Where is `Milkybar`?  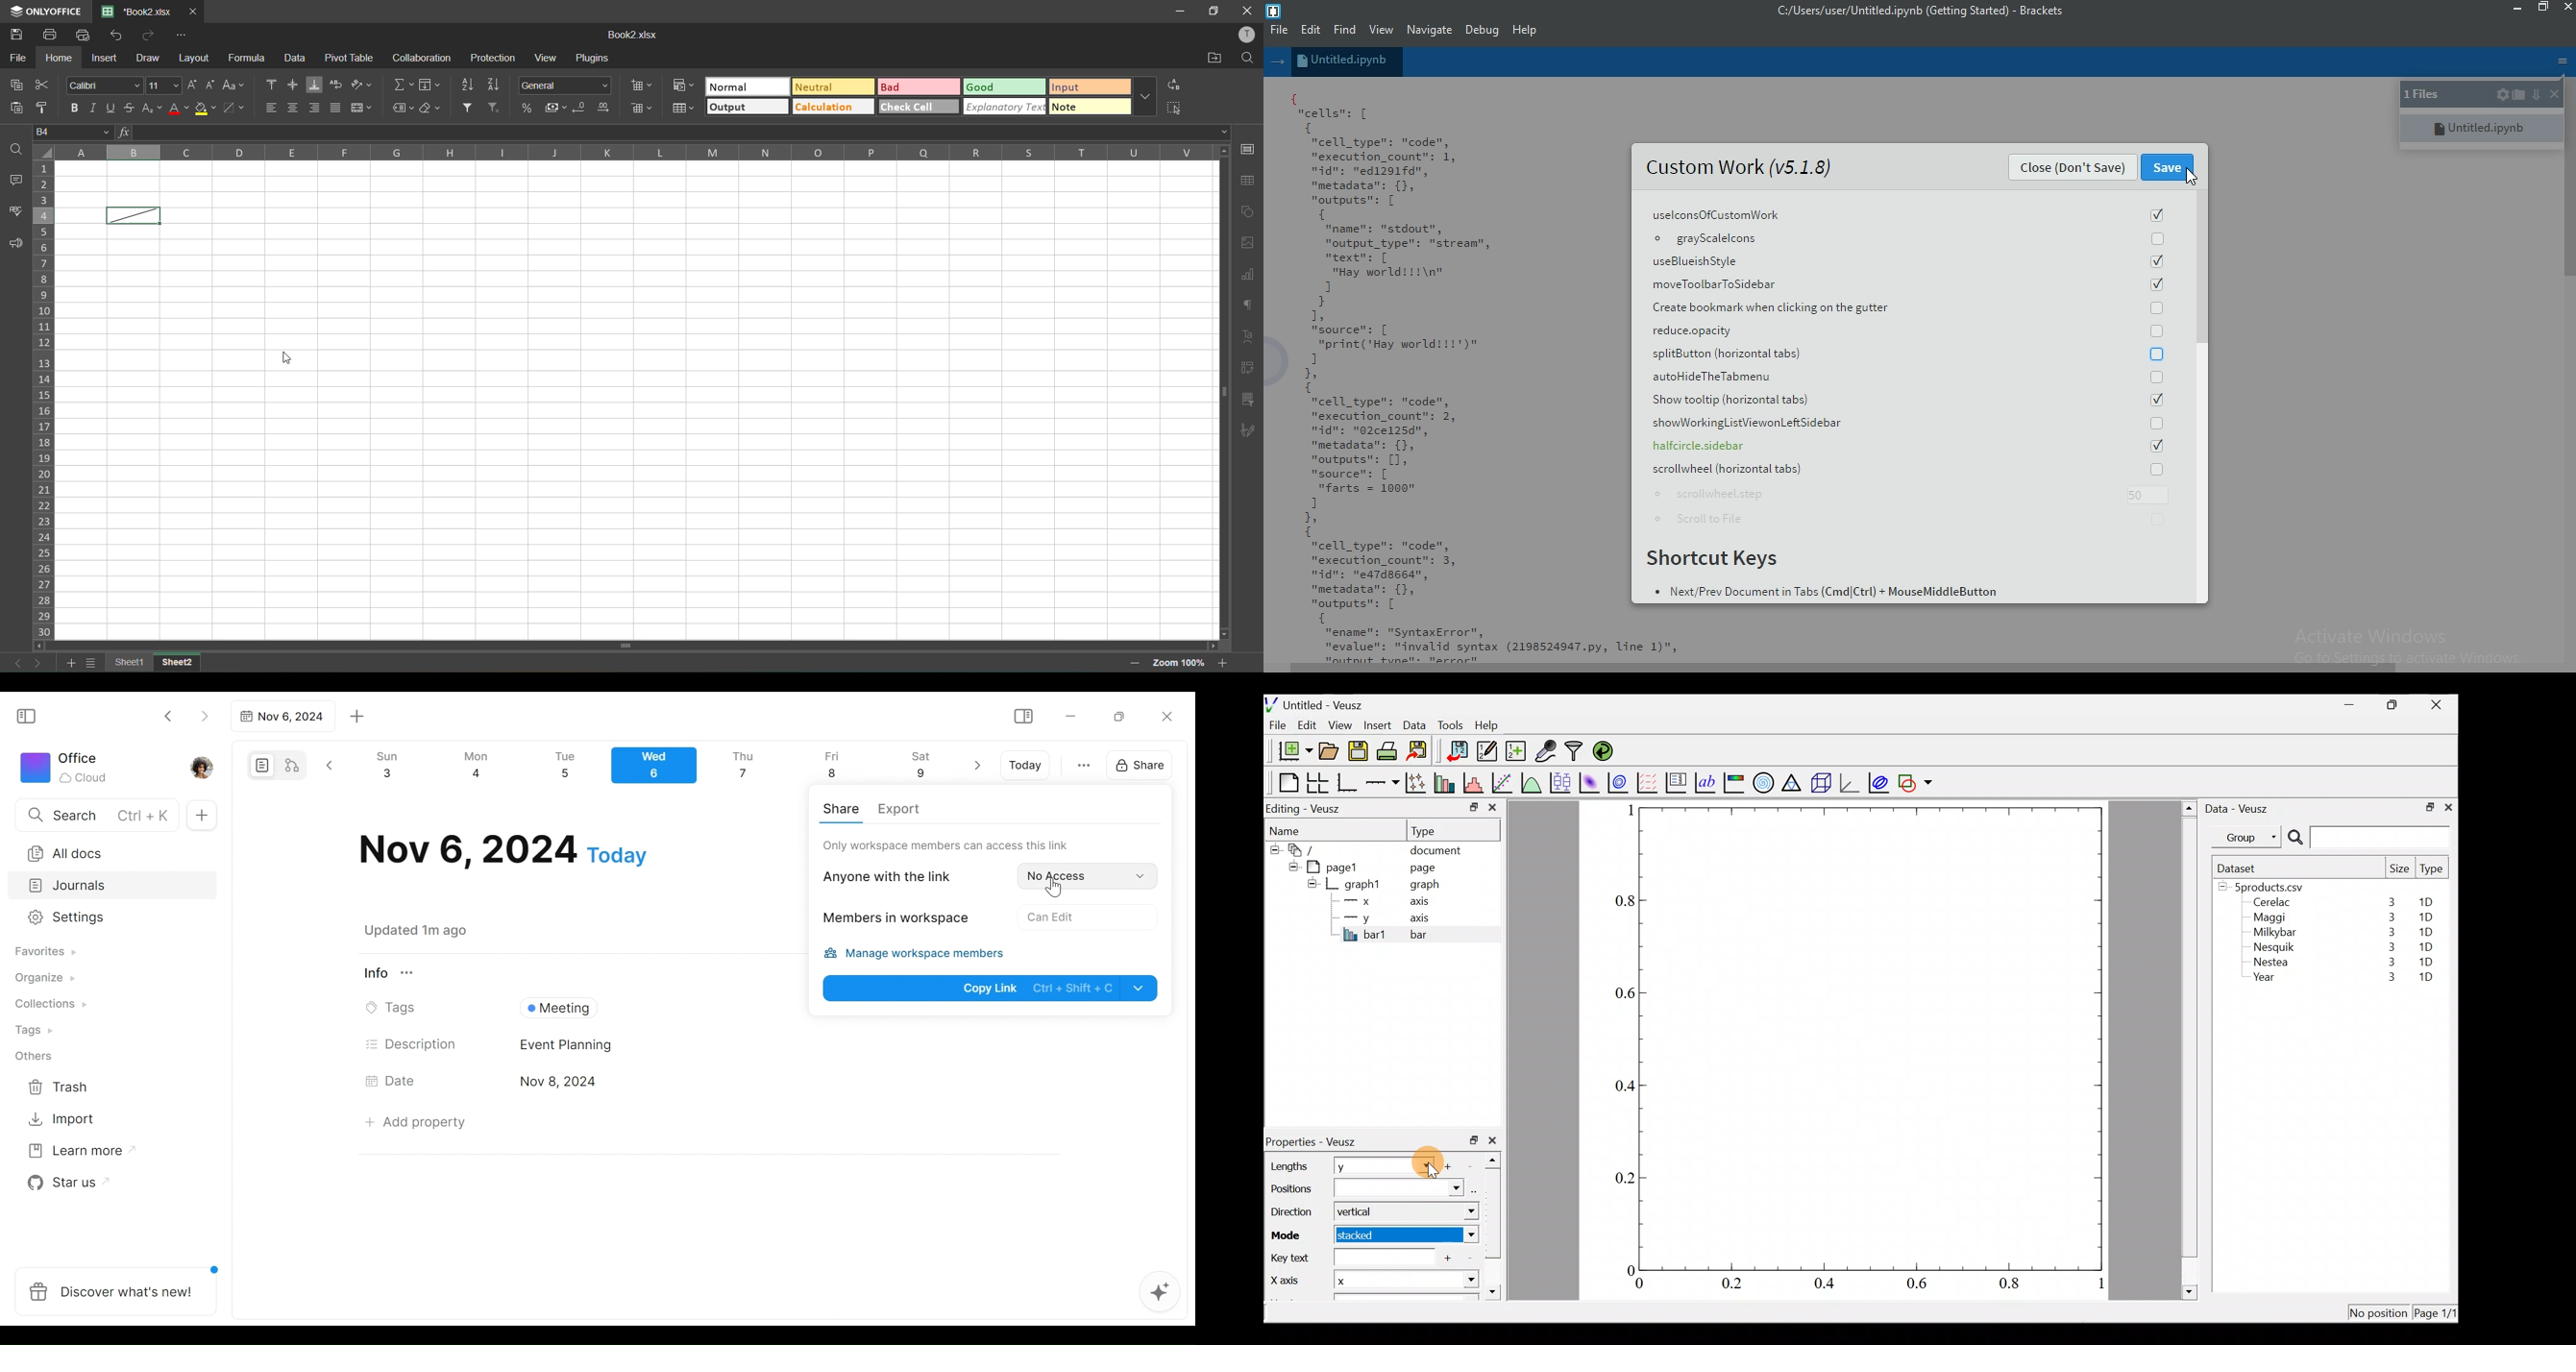
Milkybar is located at coordinates (2272, 933).